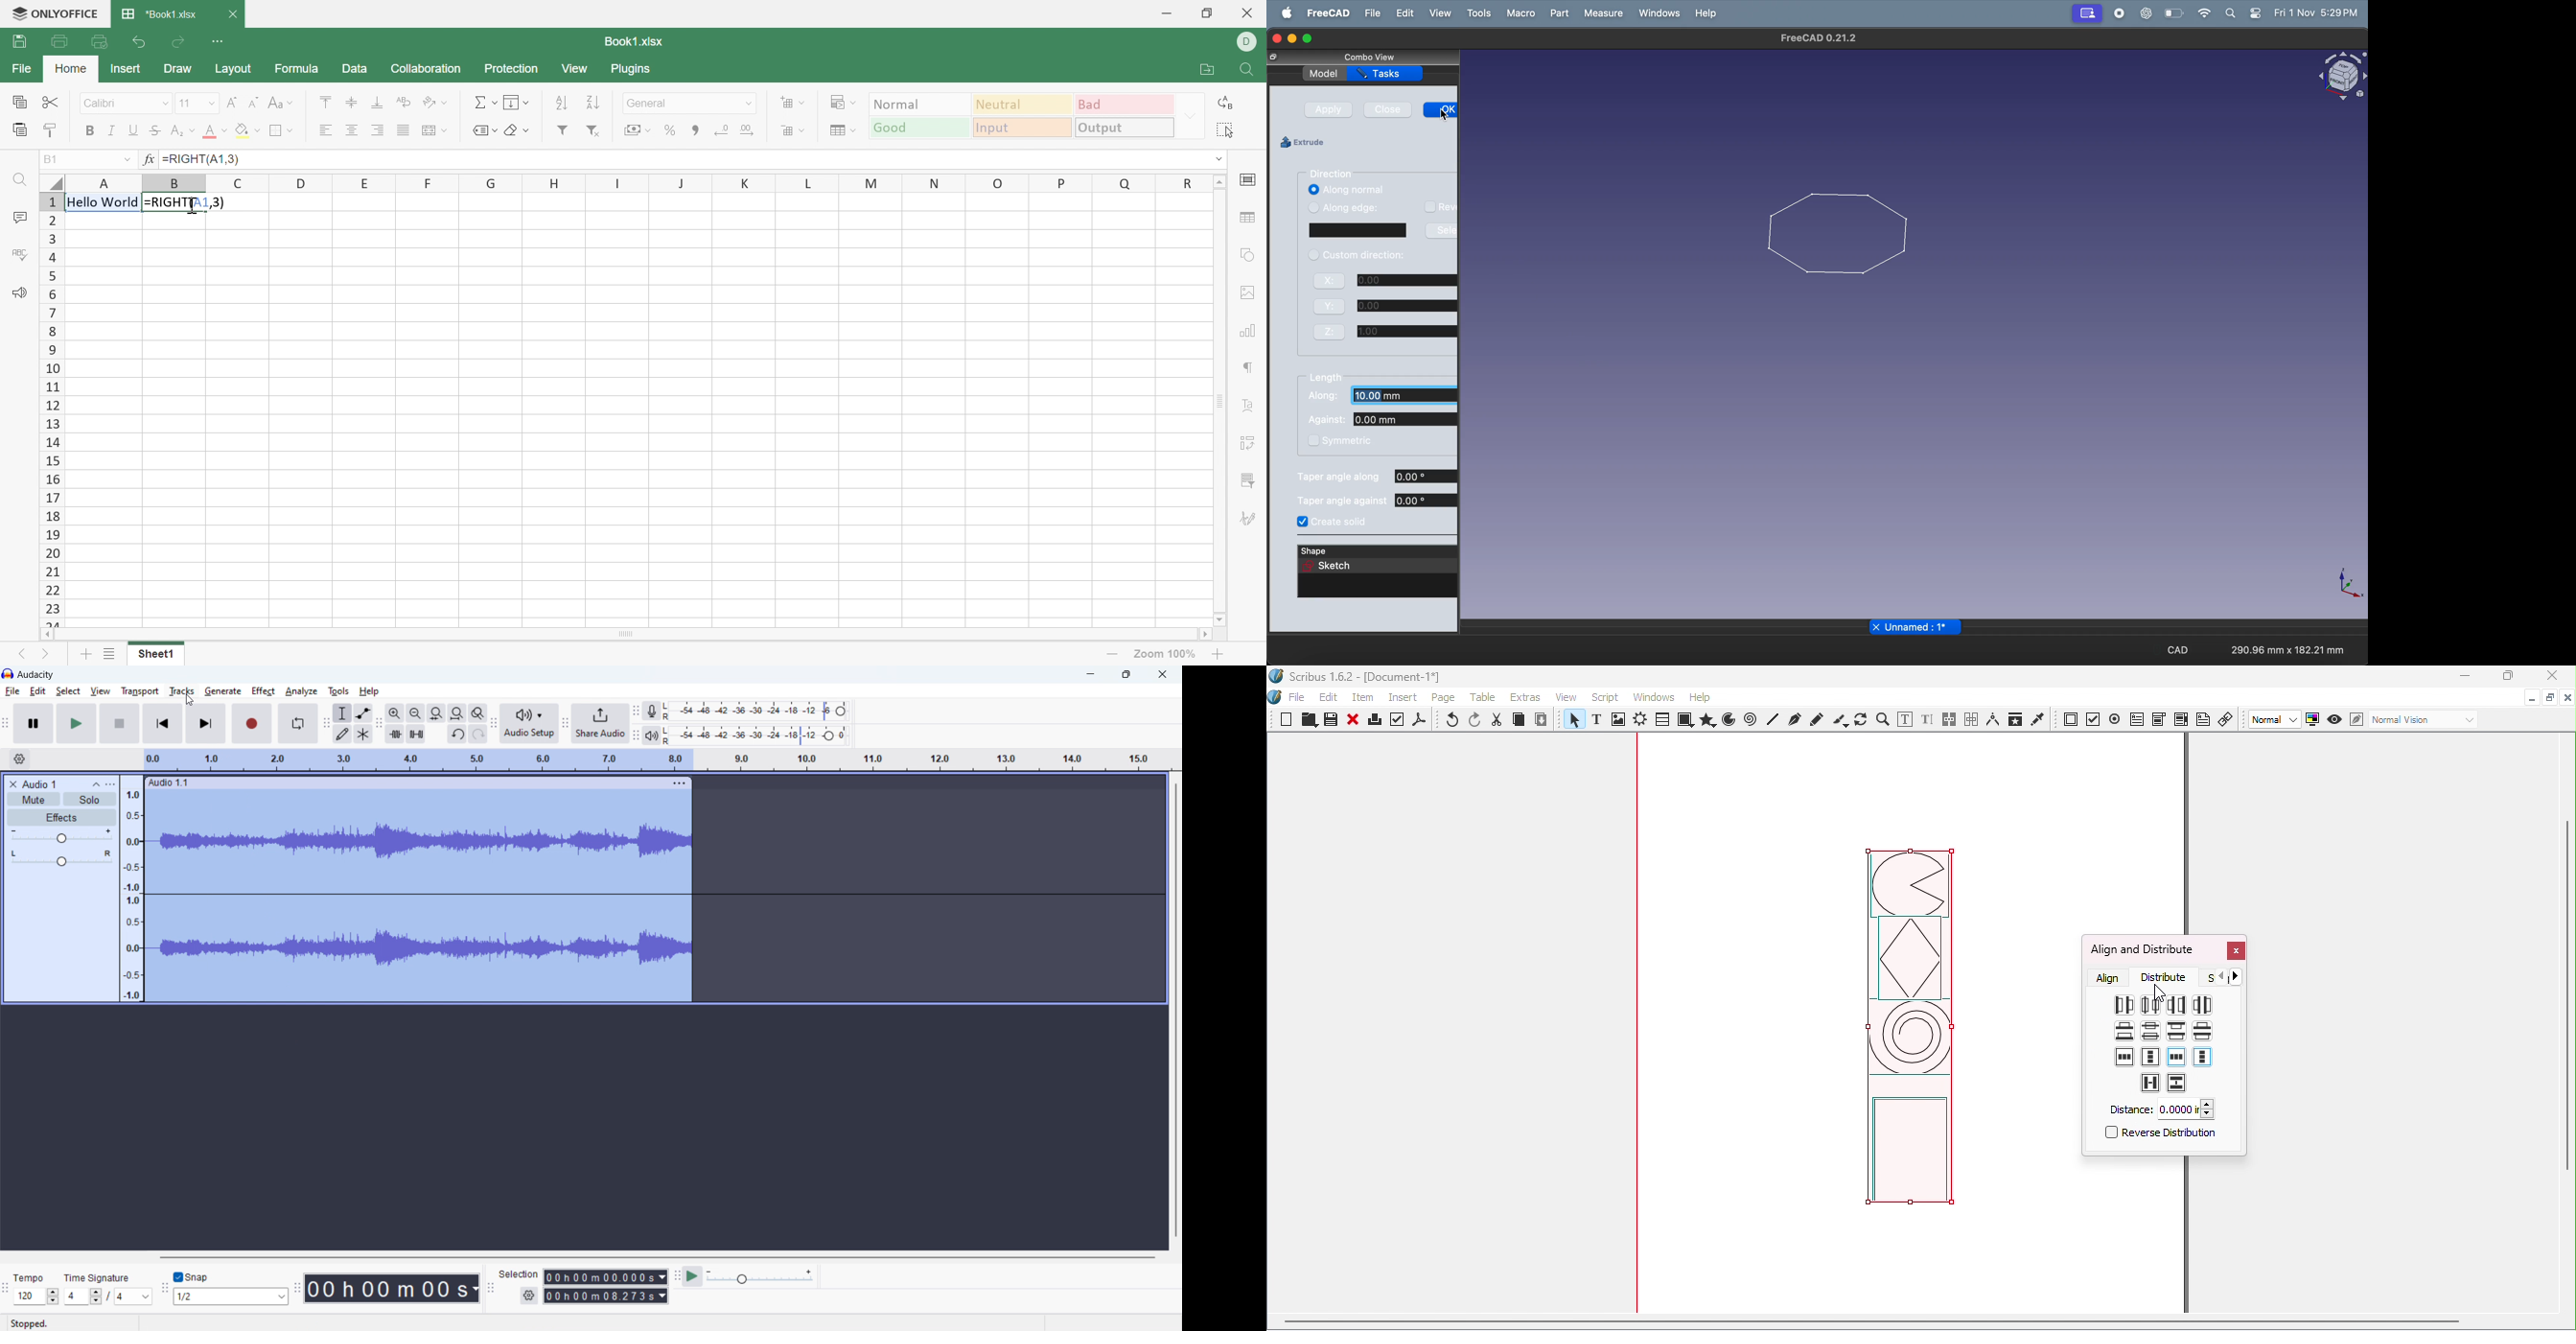  Describe the element at coordinates (408, 783) in the screenshot. I see `click to move` at that location.